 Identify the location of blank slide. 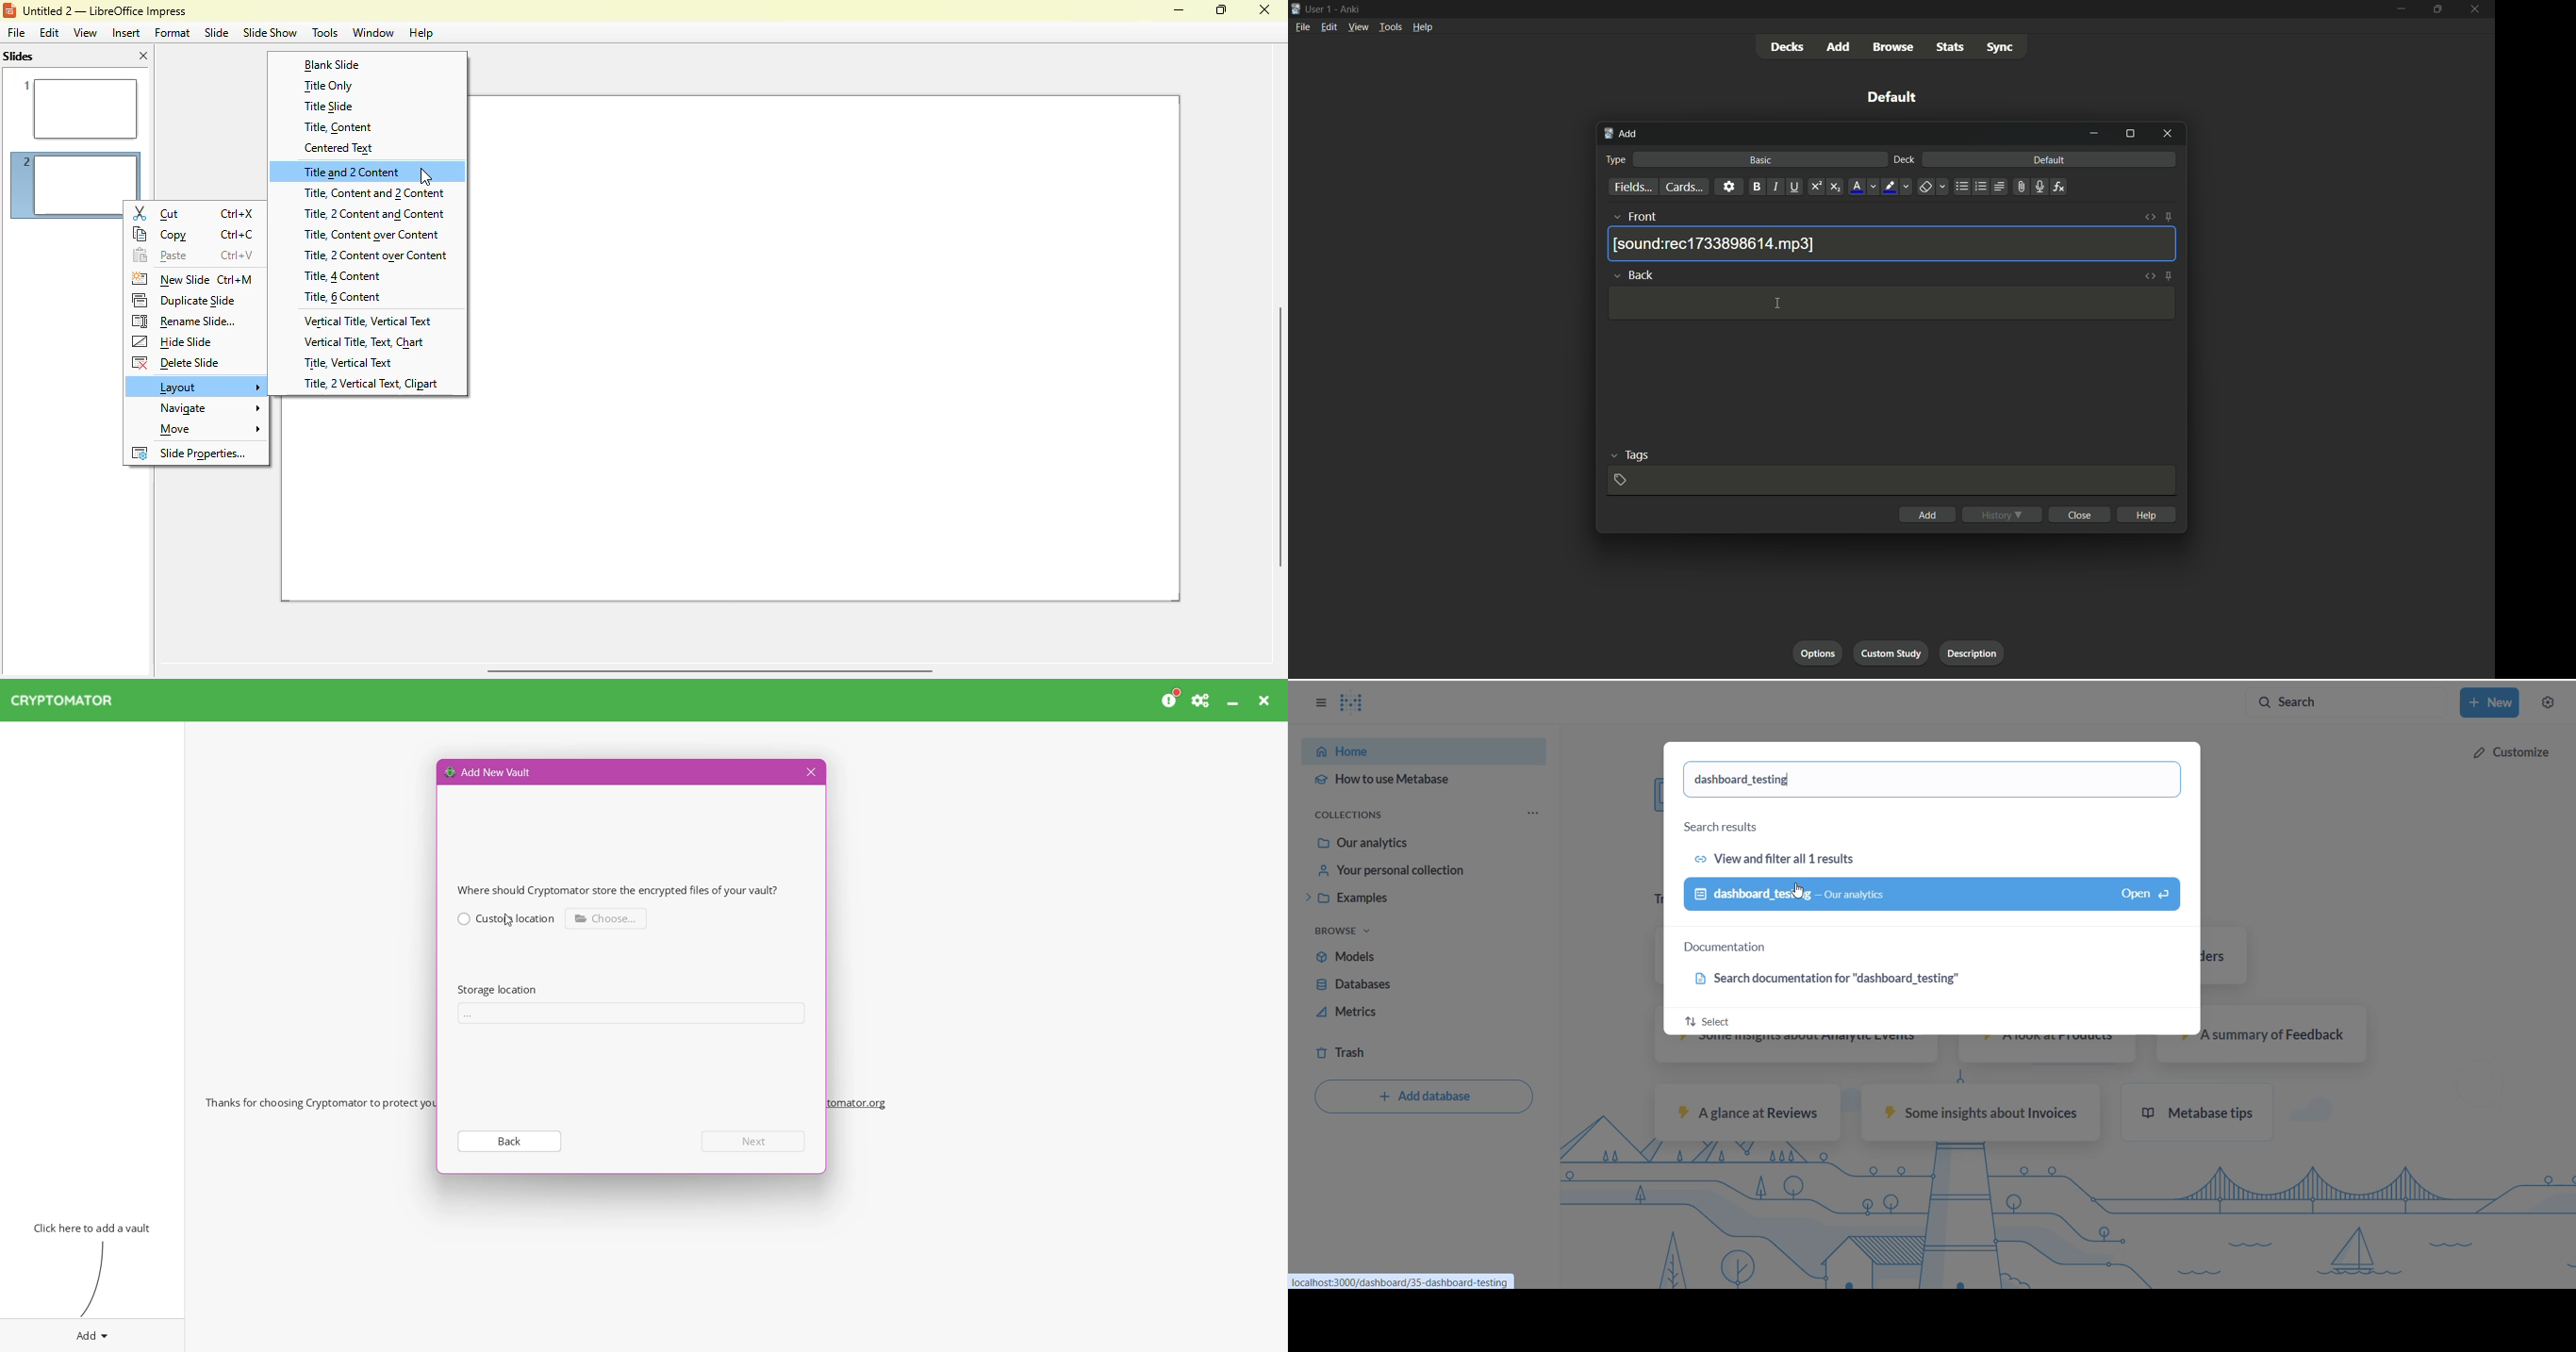
(332, 65).